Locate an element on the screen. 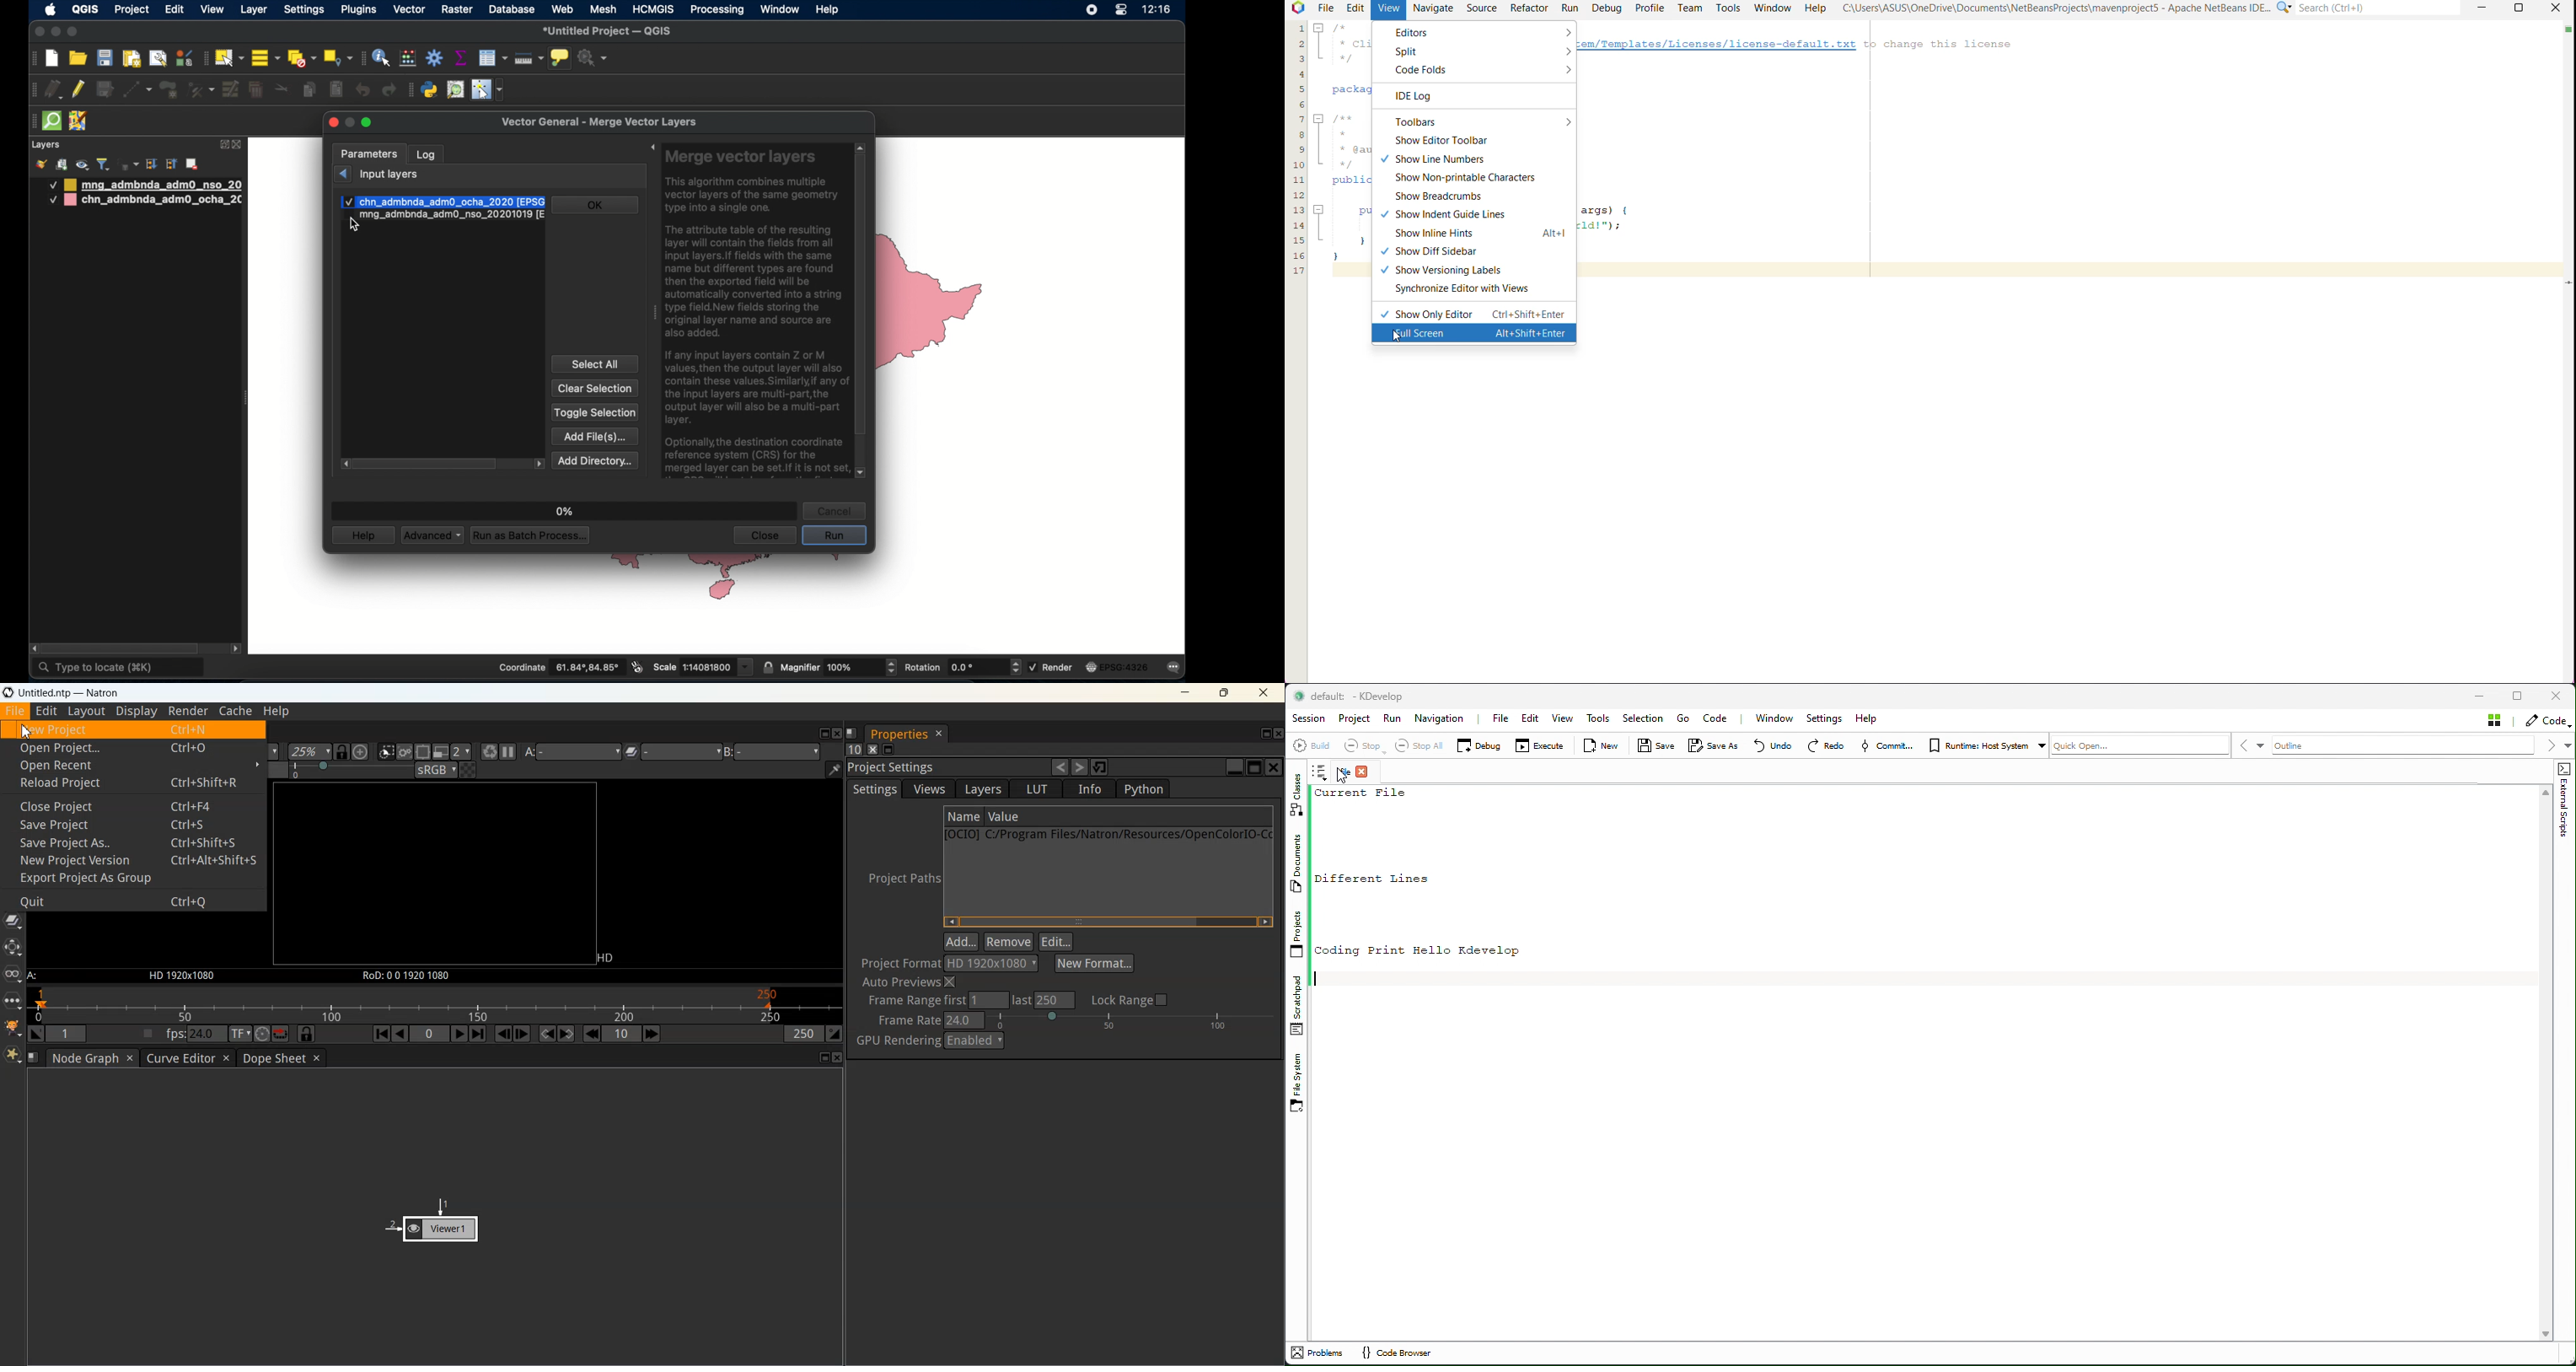 The width and height of the screenshot is (2576, 1372). vertex tool is located at coordinates (200, 89).